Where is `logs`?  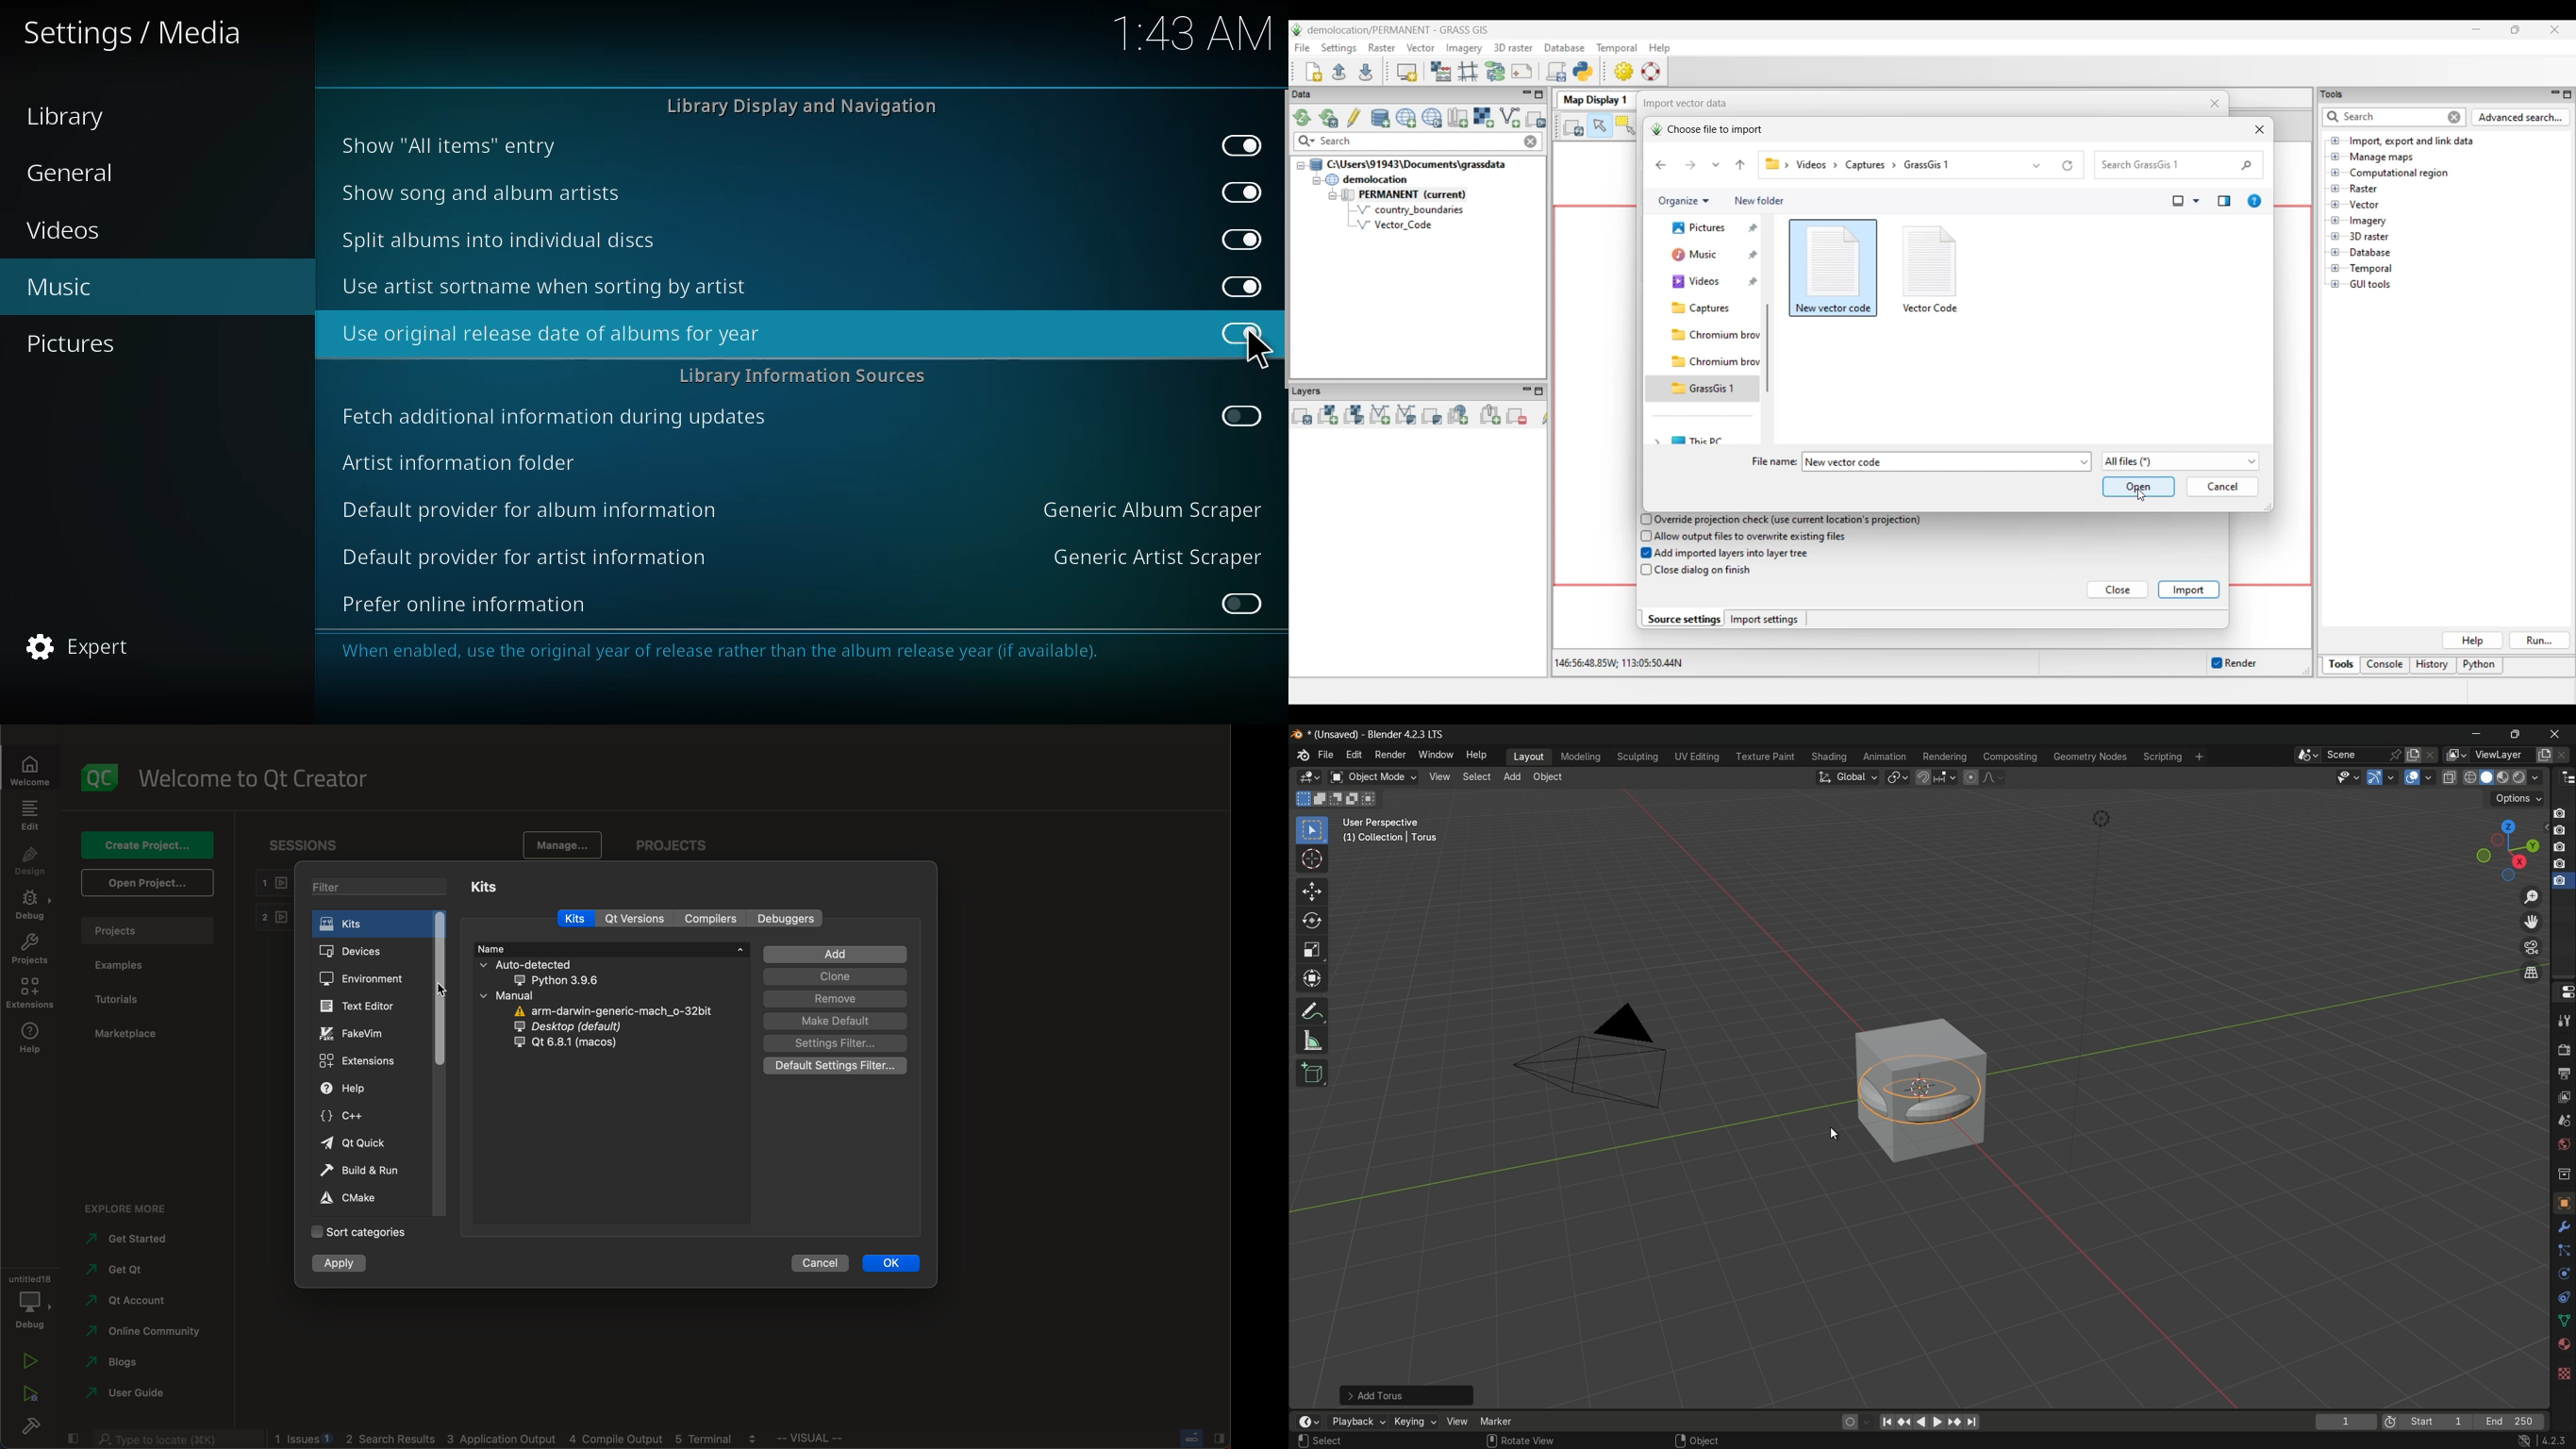
logs is located at coordinates (521, 1441).